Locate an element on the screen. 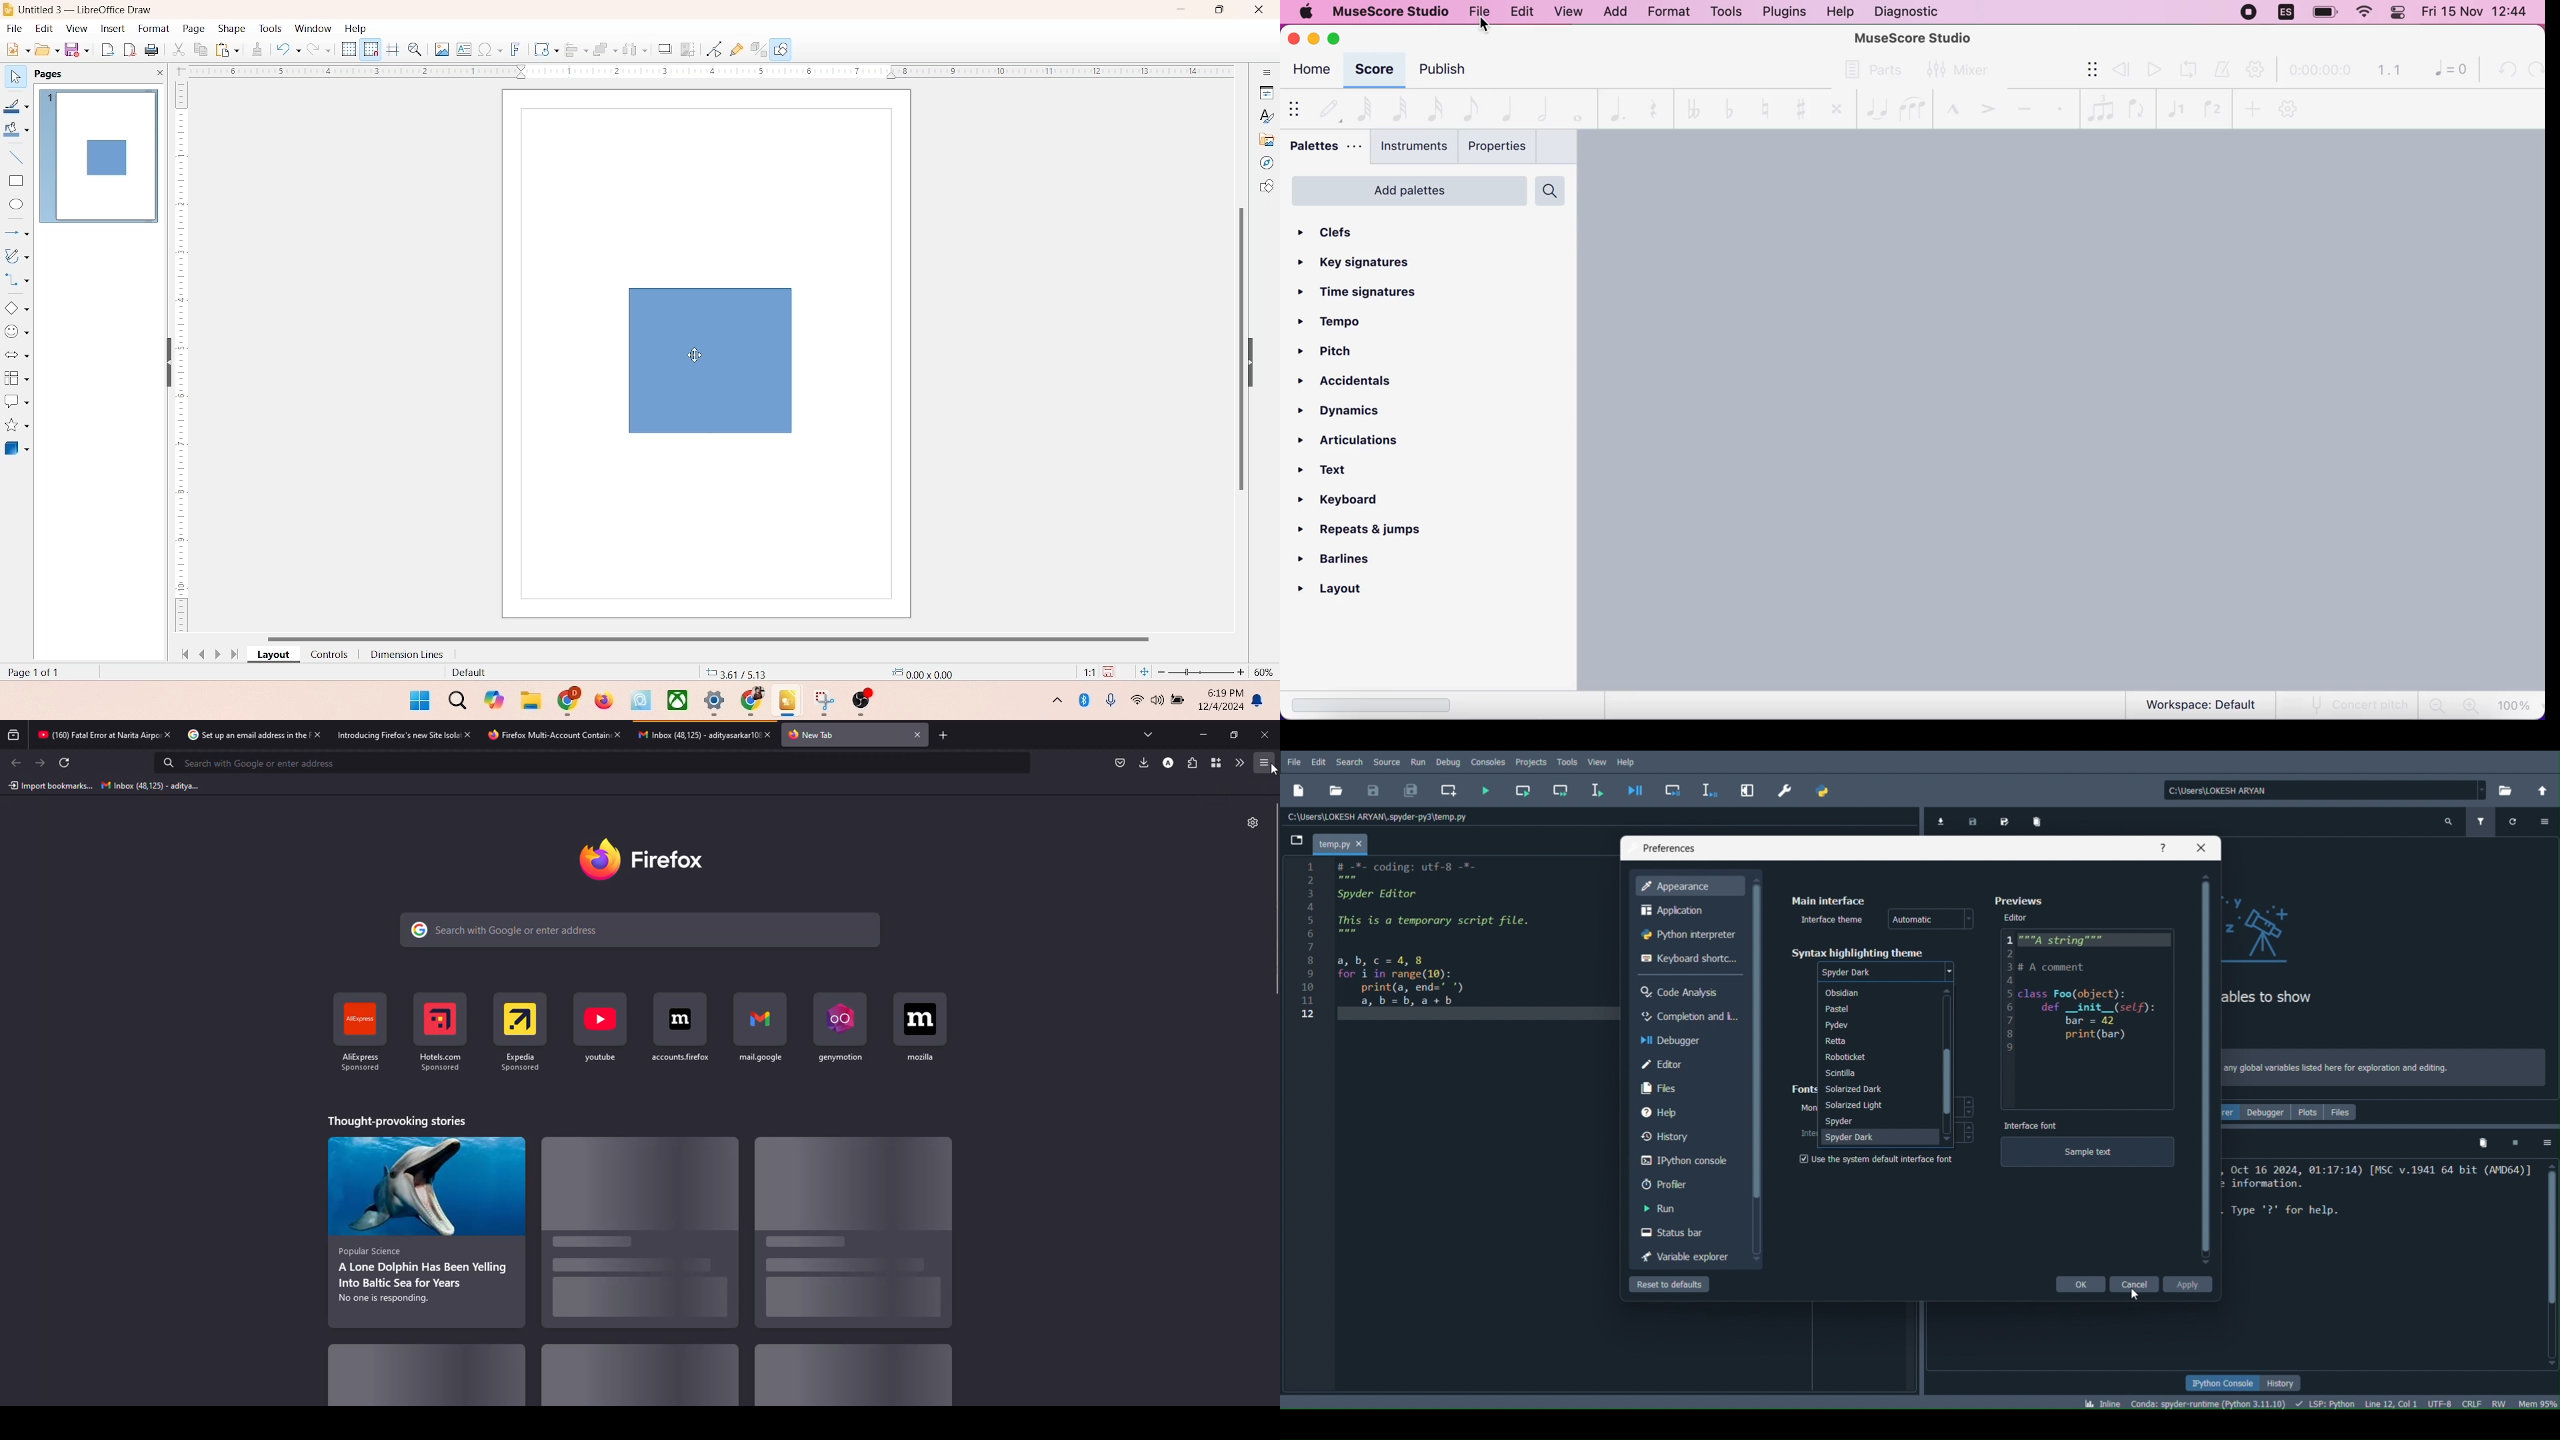  container is located at coordinates (1213, 763).